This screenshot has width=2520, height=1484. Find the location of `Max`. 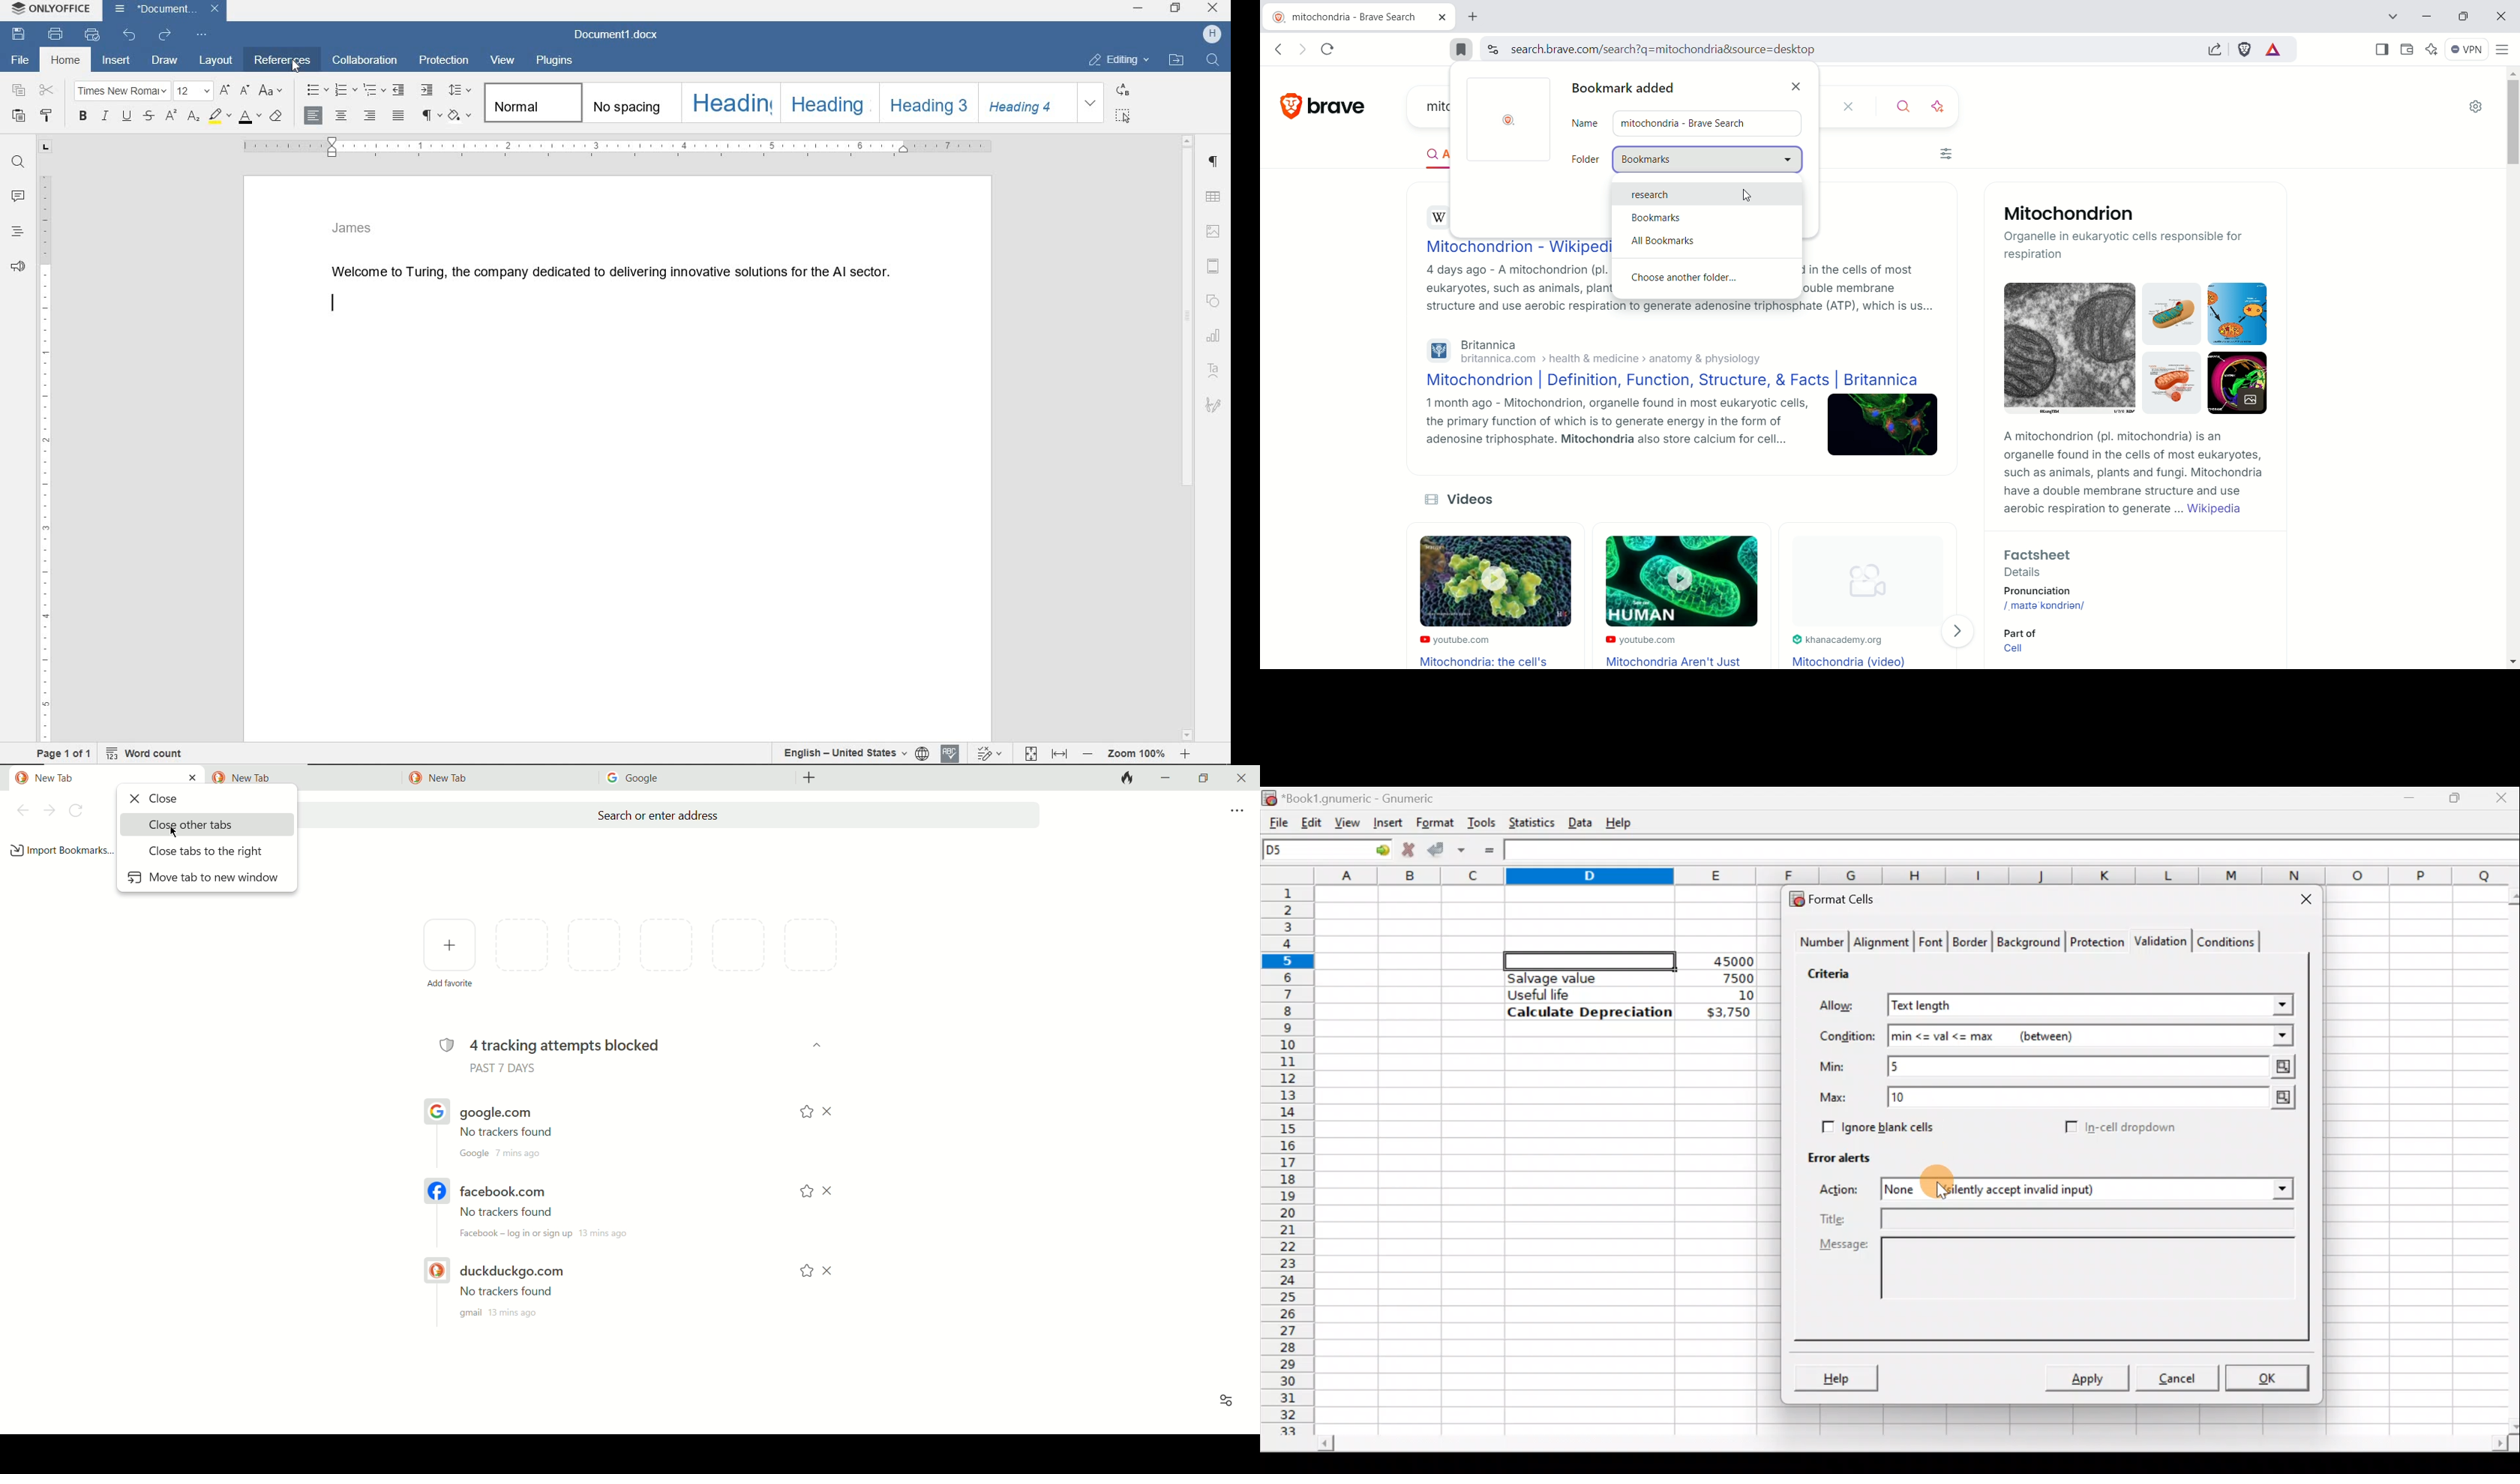

Max is located at coordinates (1838, 1098).